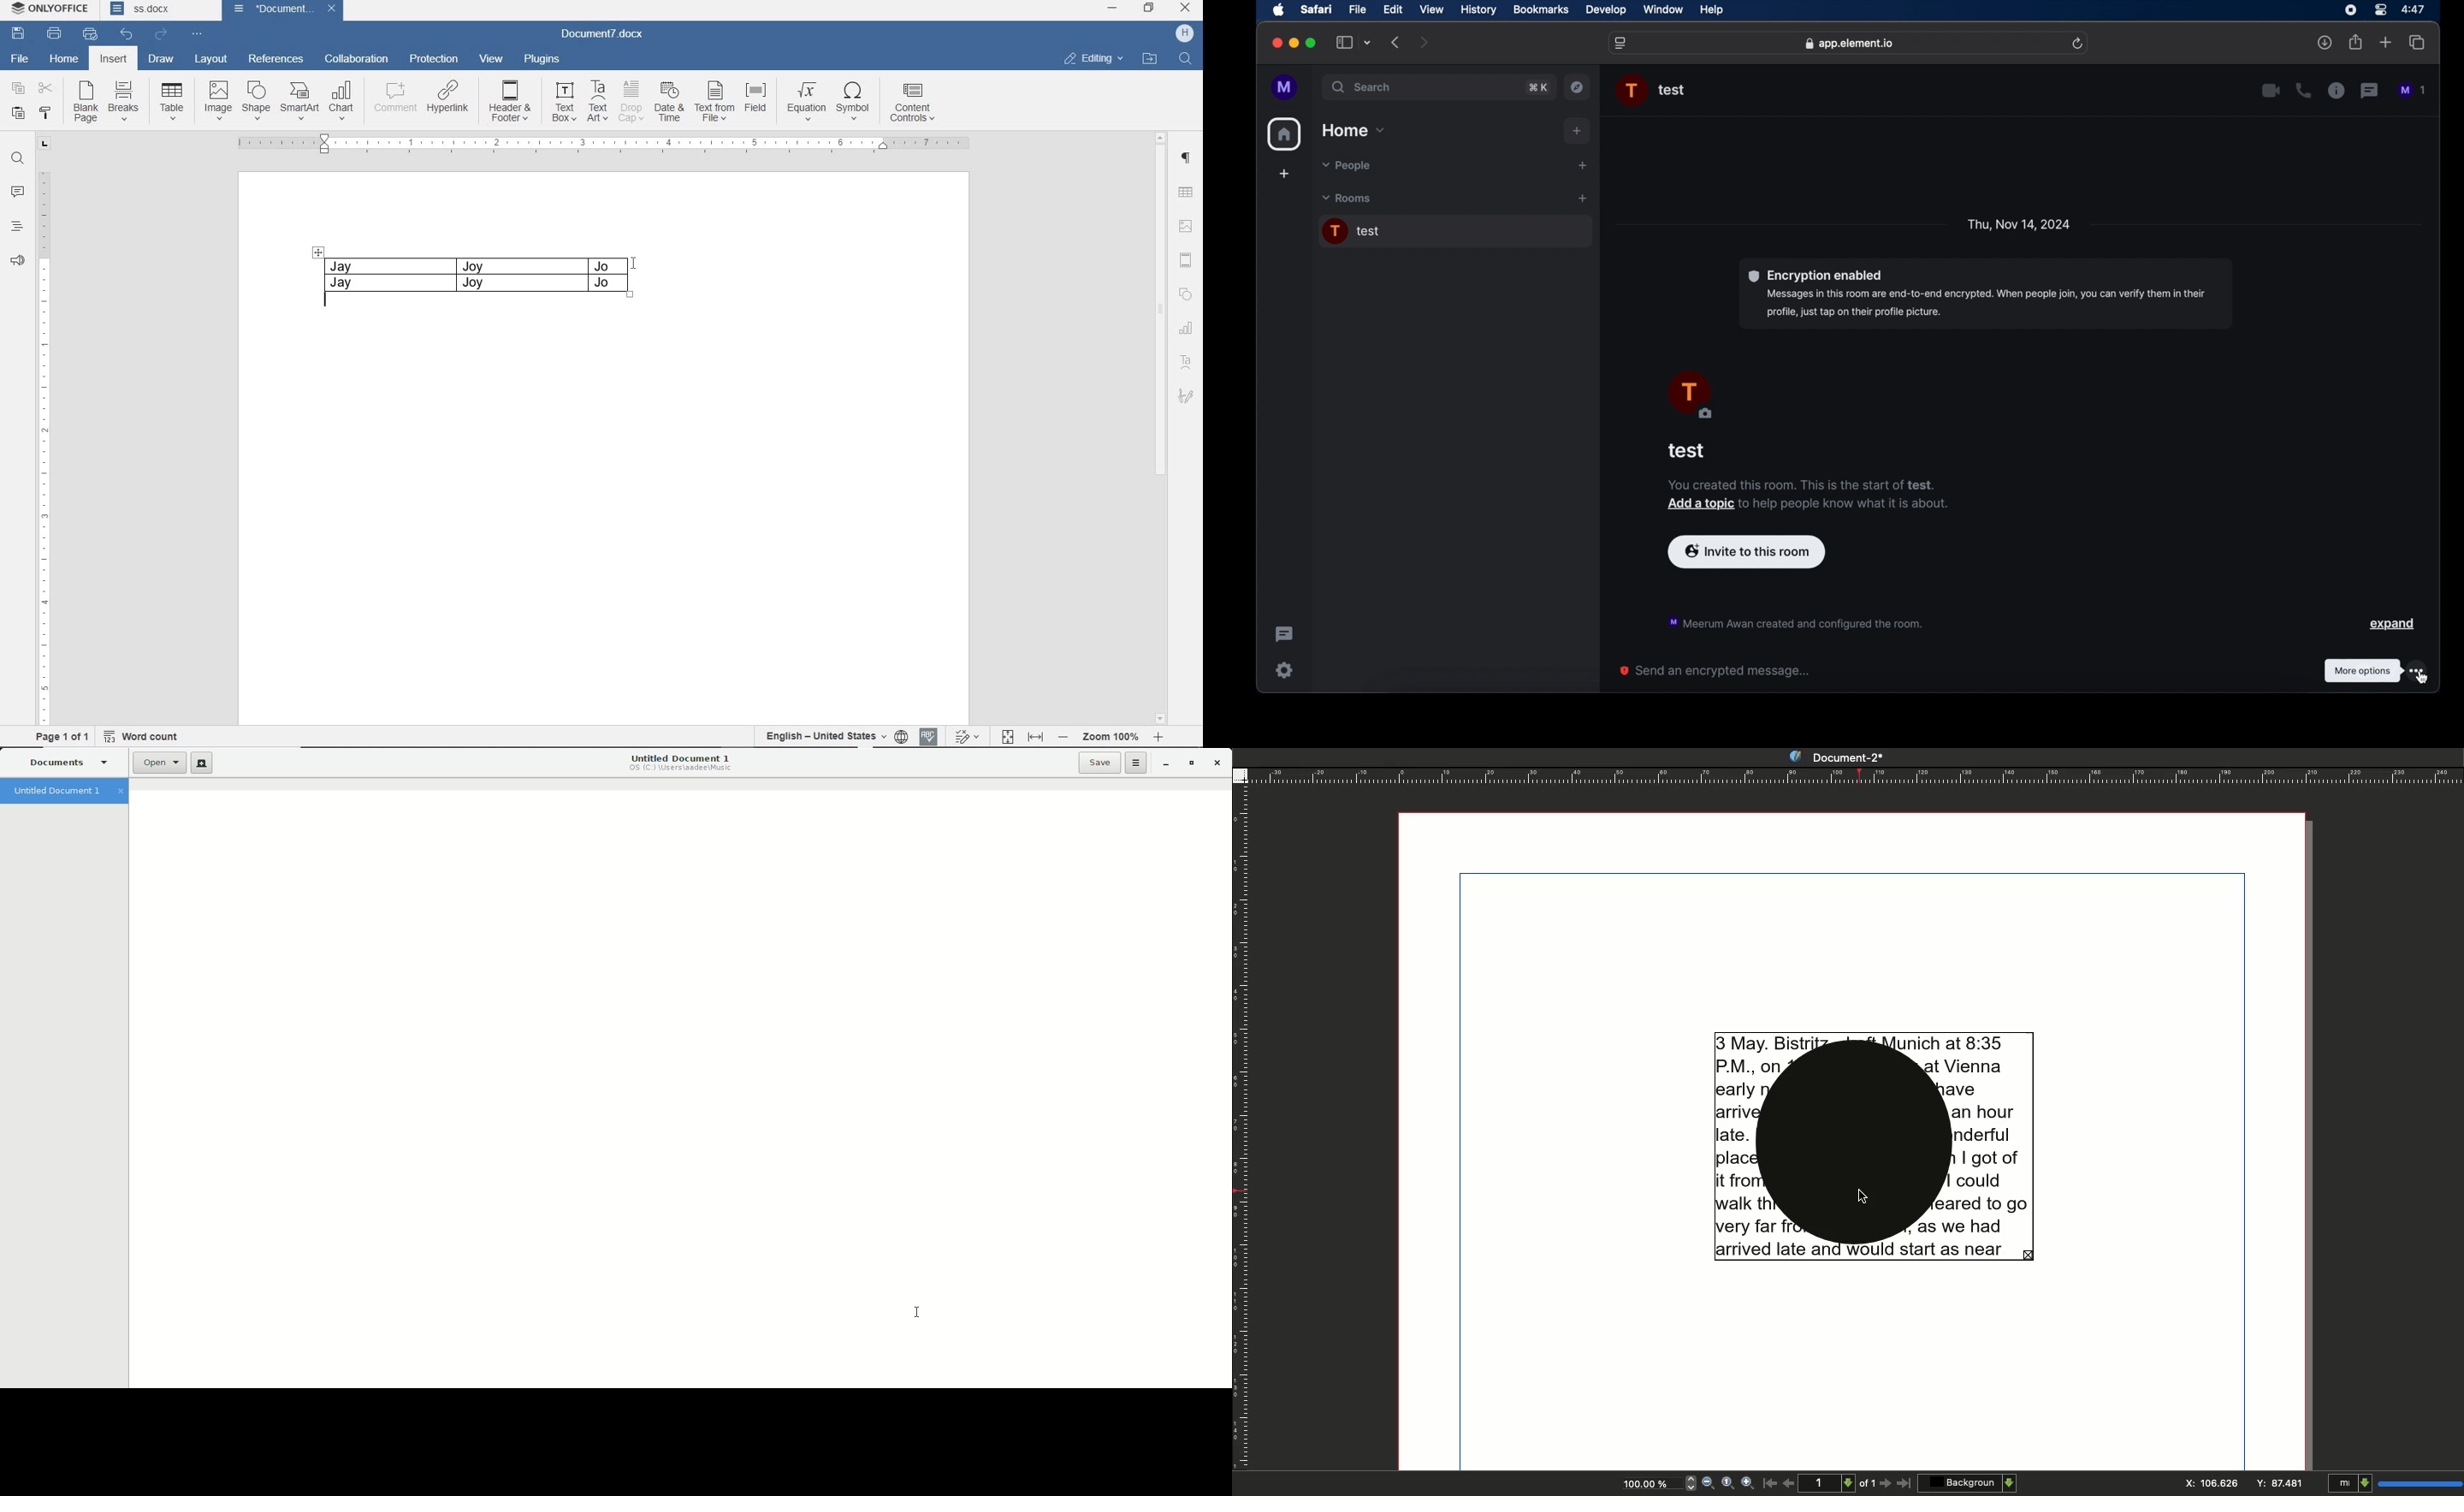 Image resolution: width=2464 pixels, height=1512 pixels. I want to click on profile picture, so click(1632, 91).